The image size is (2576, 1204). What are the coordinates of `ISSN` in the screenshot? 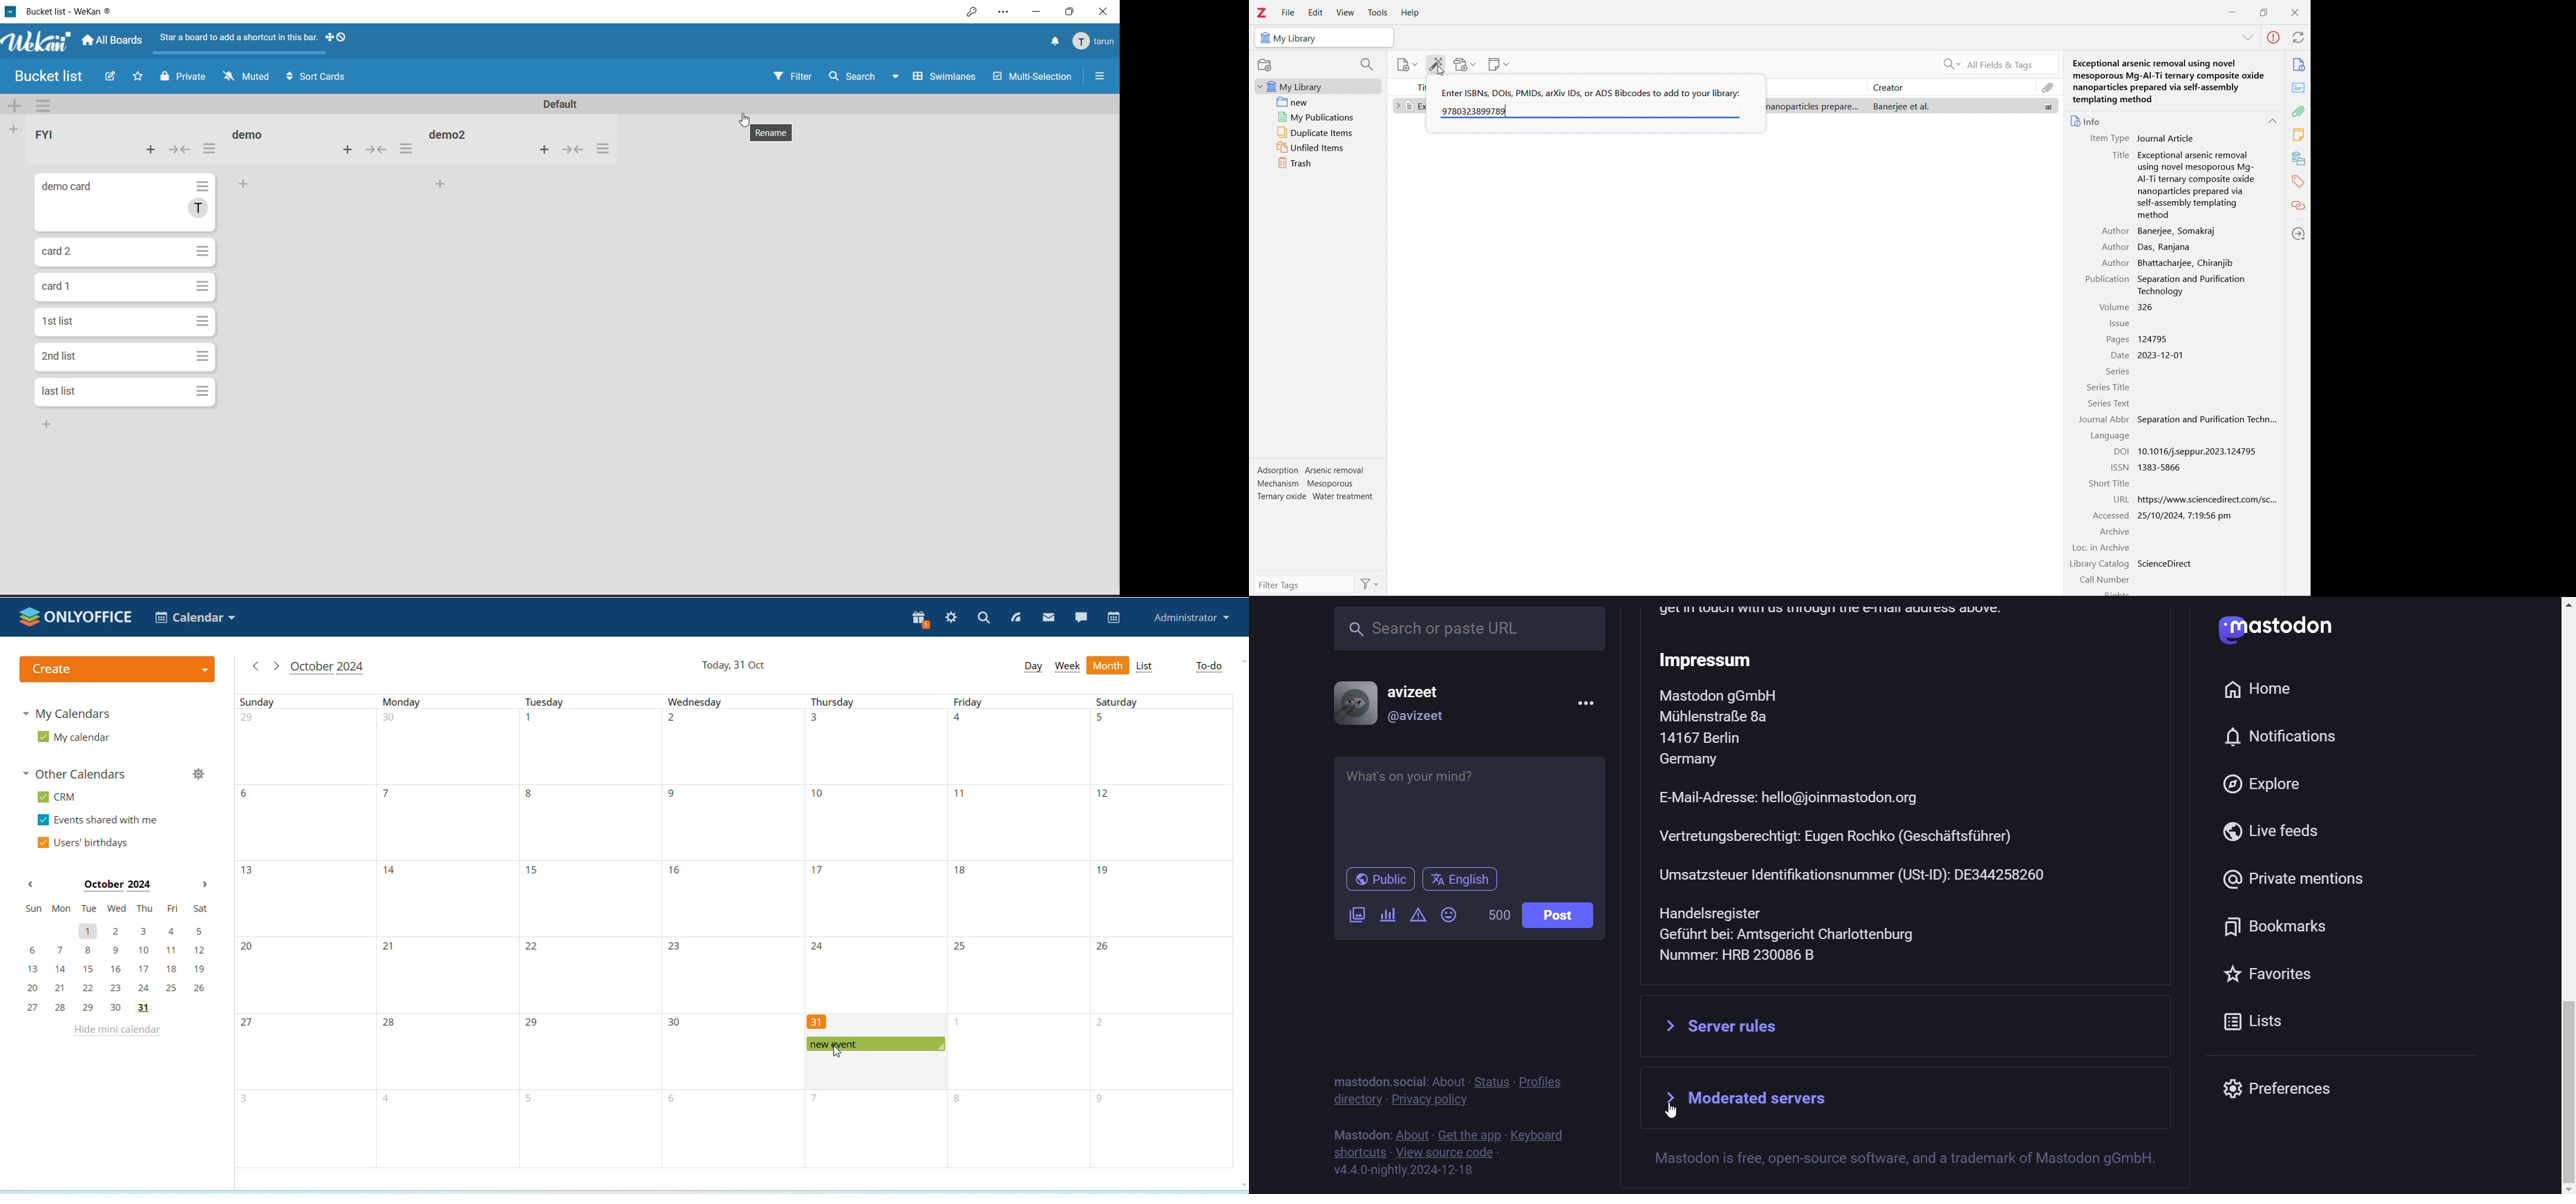 It's located at (2119, 467).